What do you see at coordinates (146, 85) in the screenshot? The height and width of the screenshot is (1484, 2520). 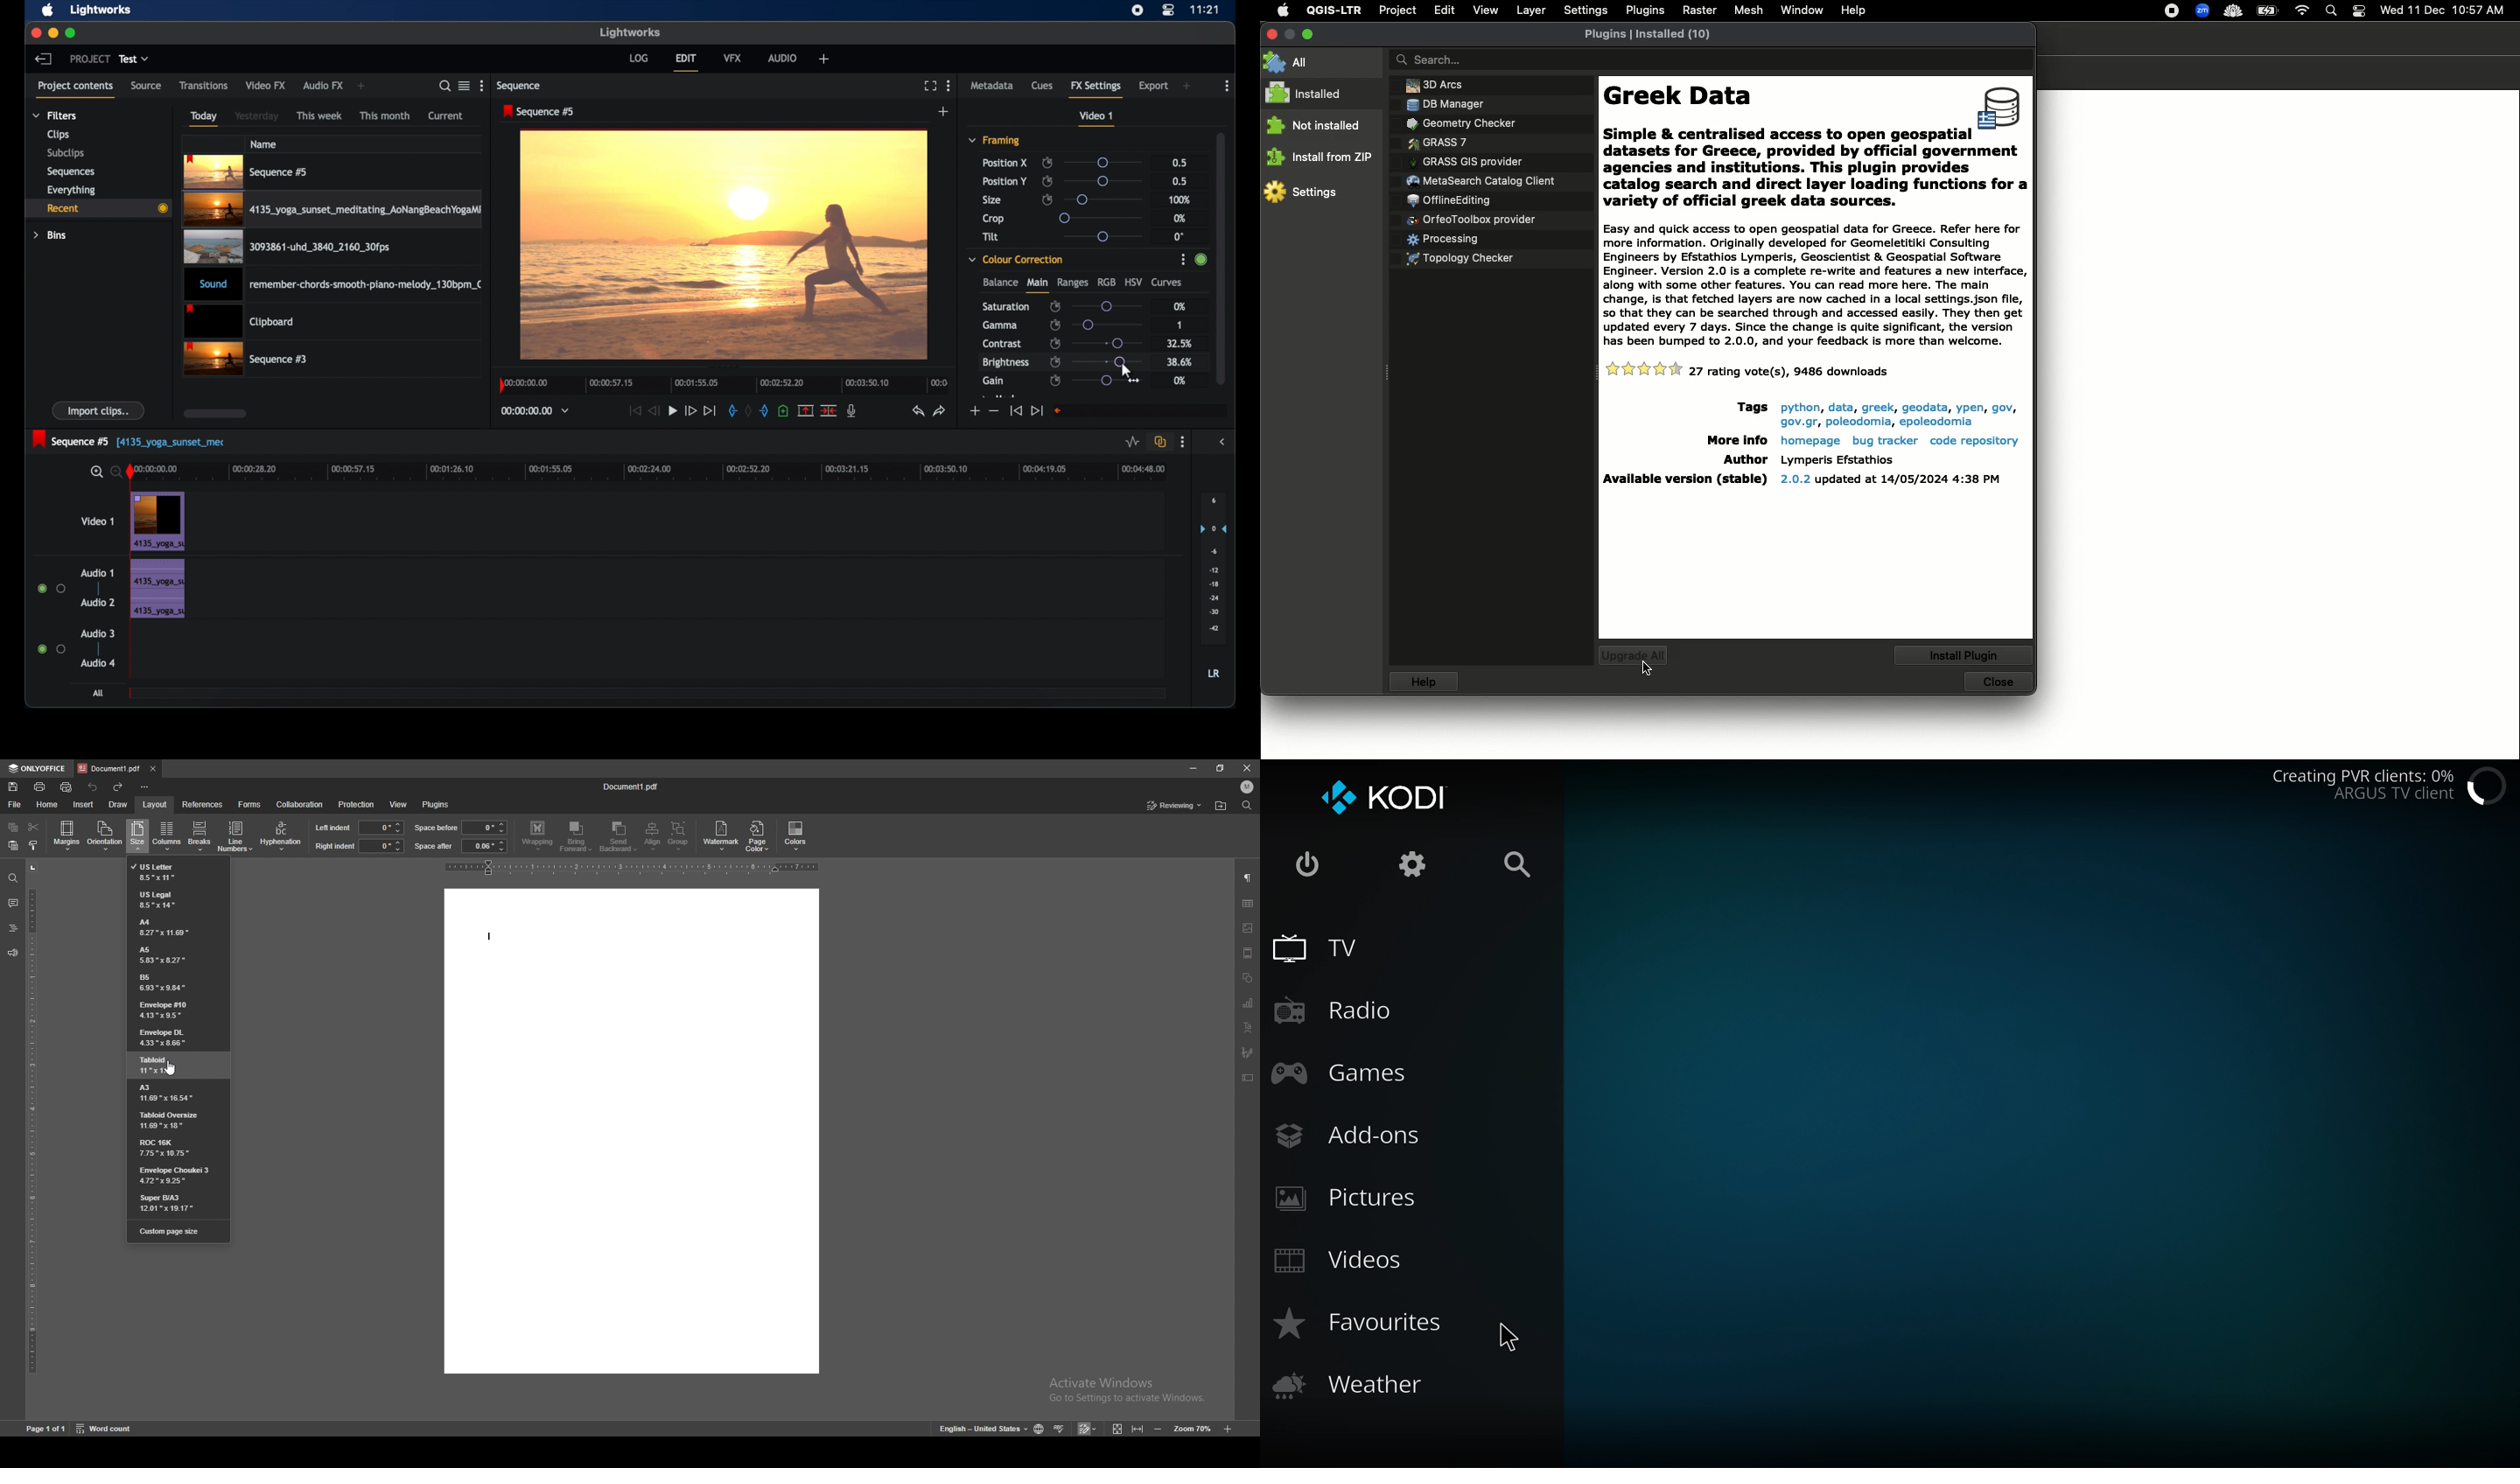 I see `source` at bounding box center [146, 85].